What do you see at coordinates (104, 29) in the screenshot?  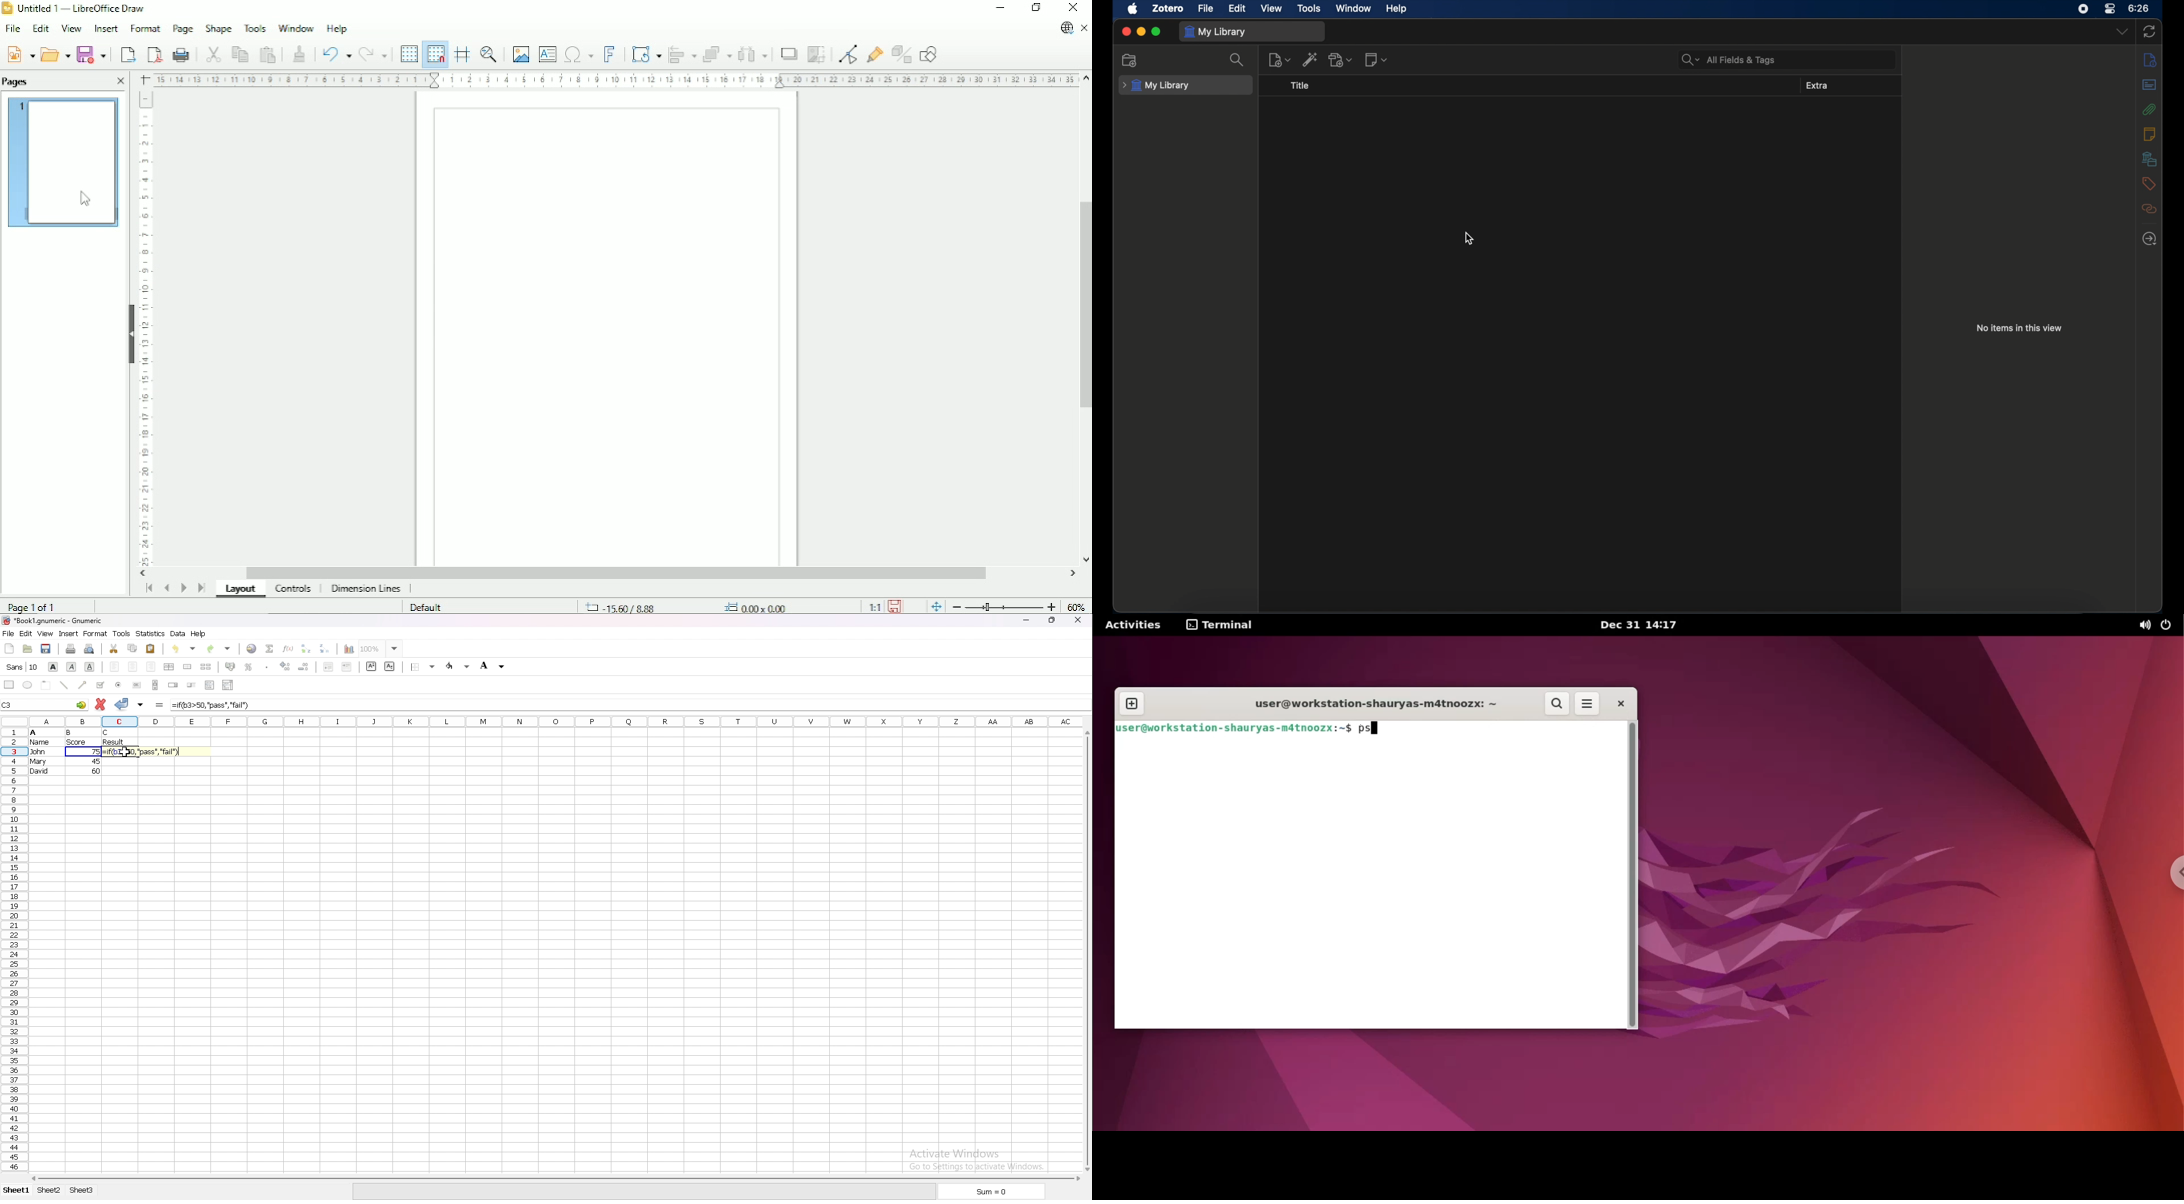 I see `Insert` at bounding box center [104, 29].